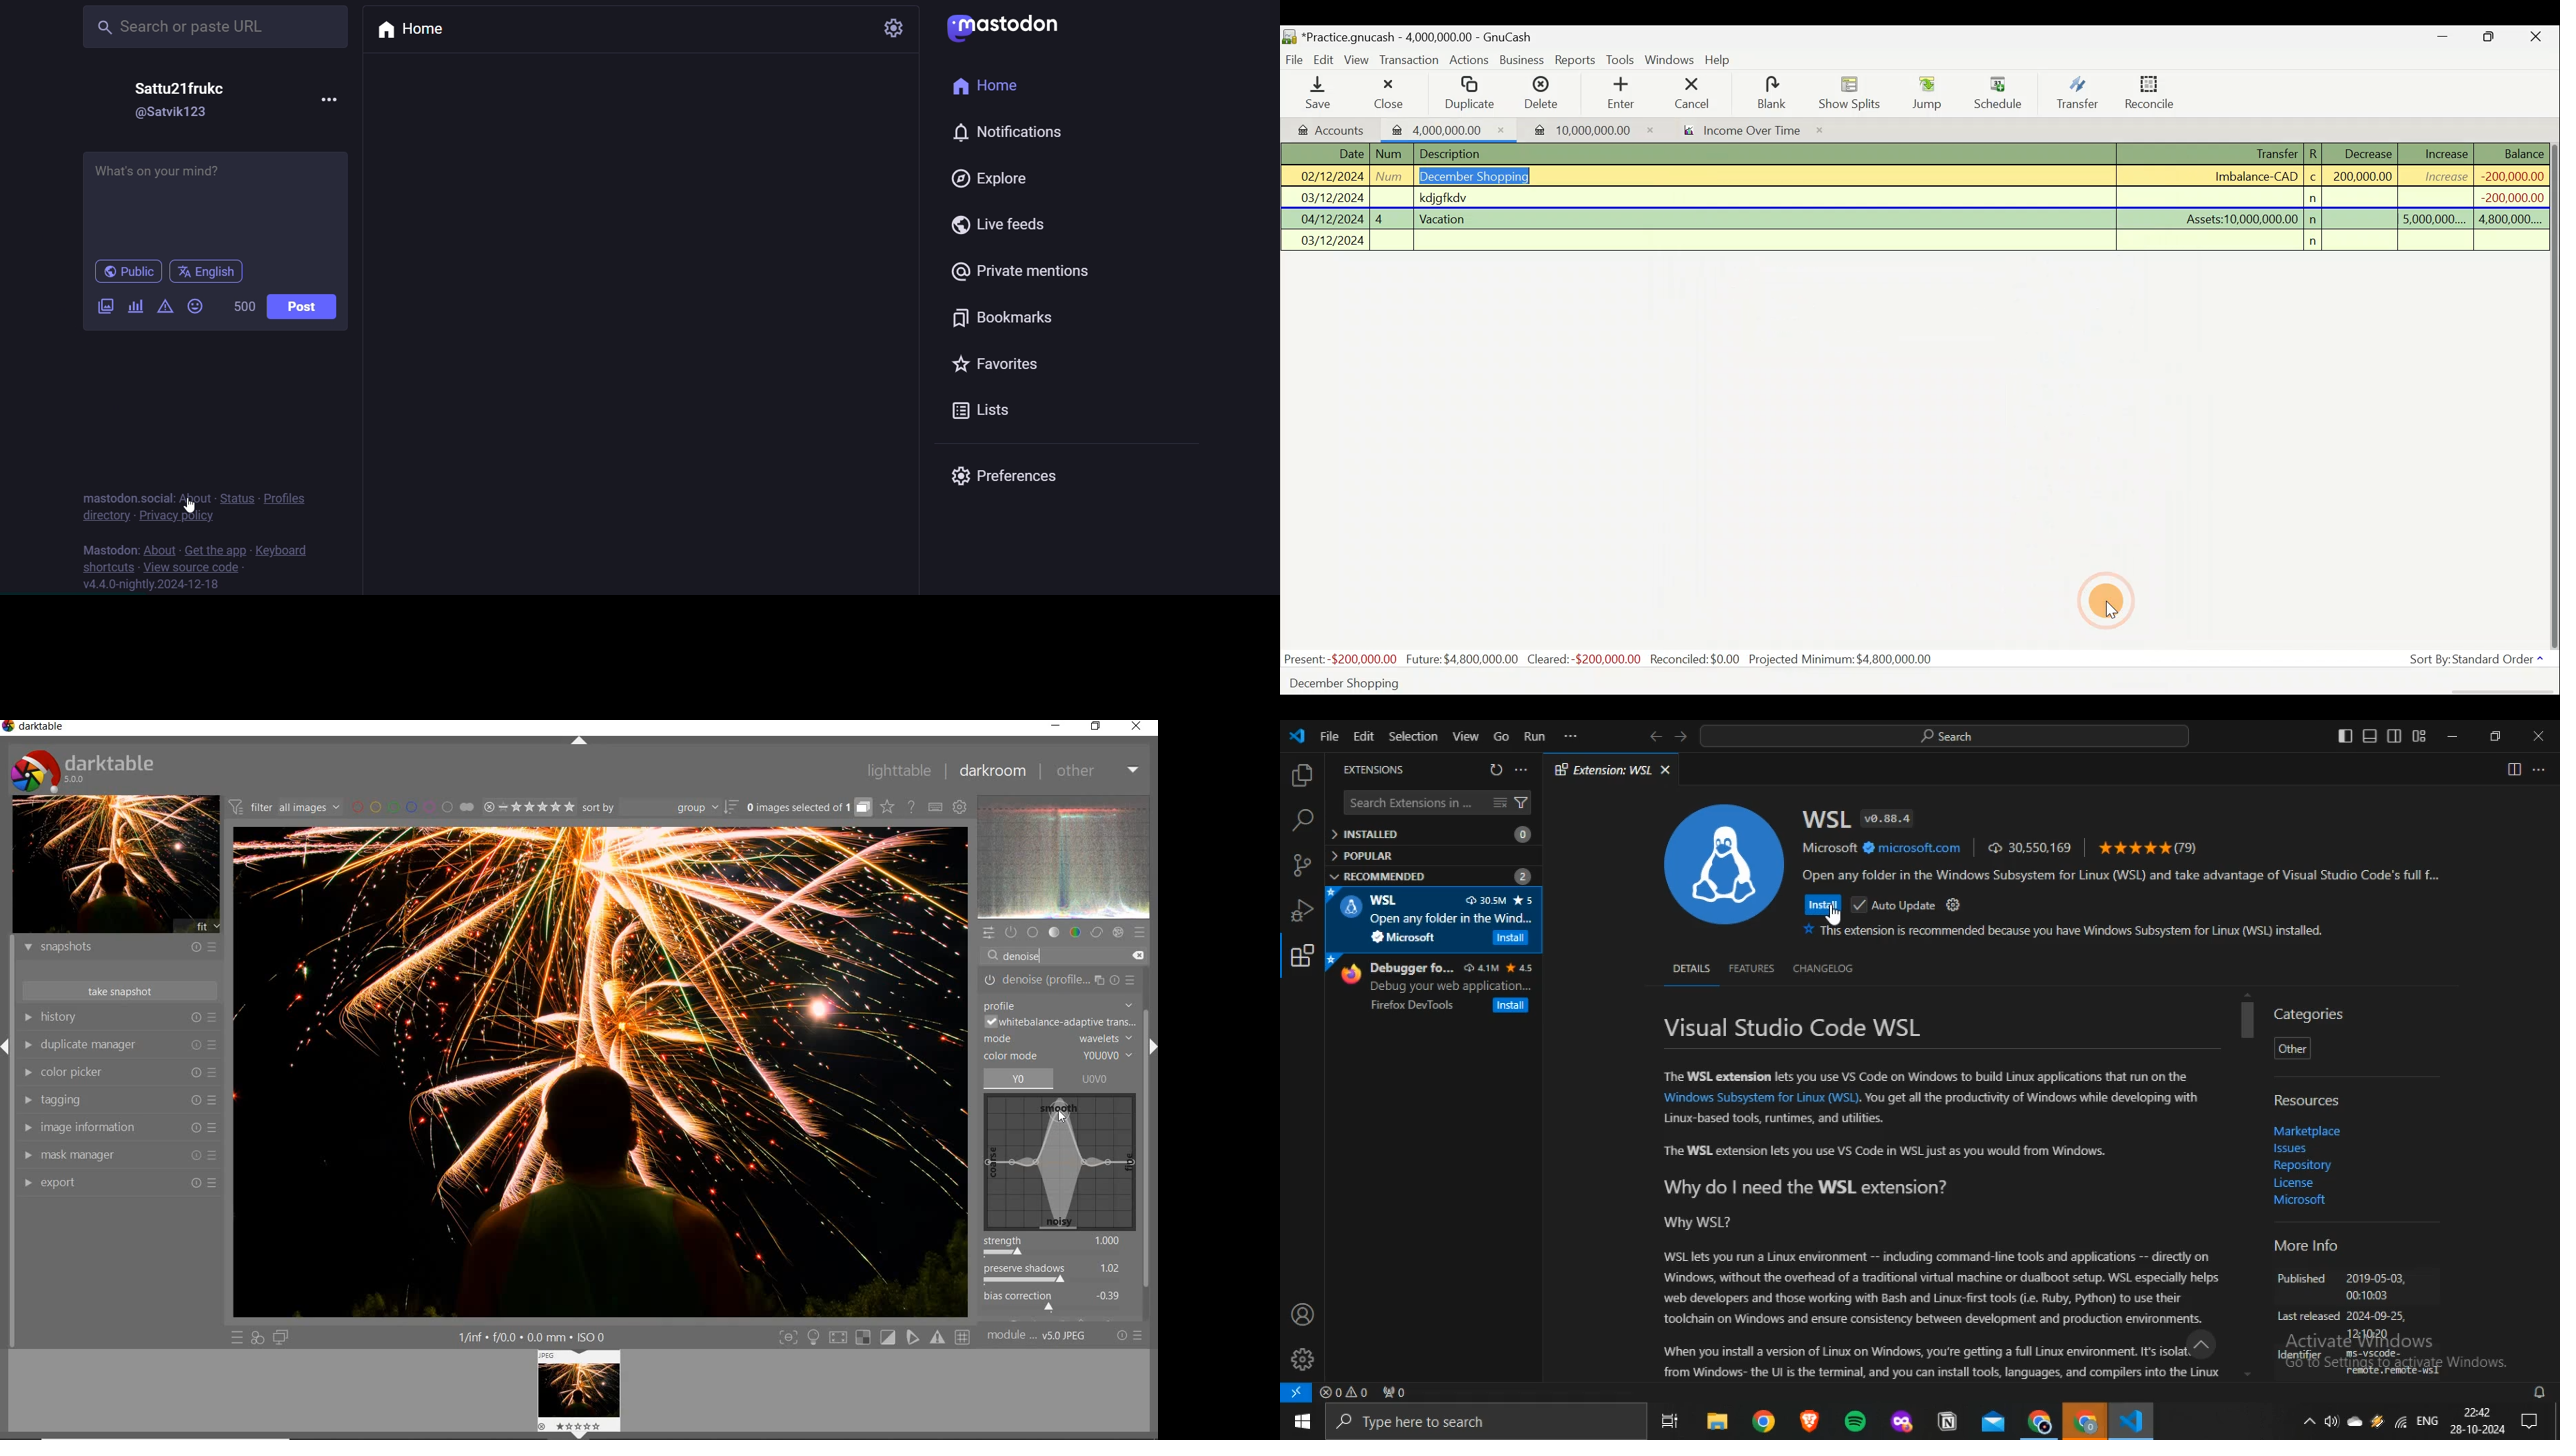 The image size is (2576, 1456). I want to click on Last released, so click(2307, 1315).